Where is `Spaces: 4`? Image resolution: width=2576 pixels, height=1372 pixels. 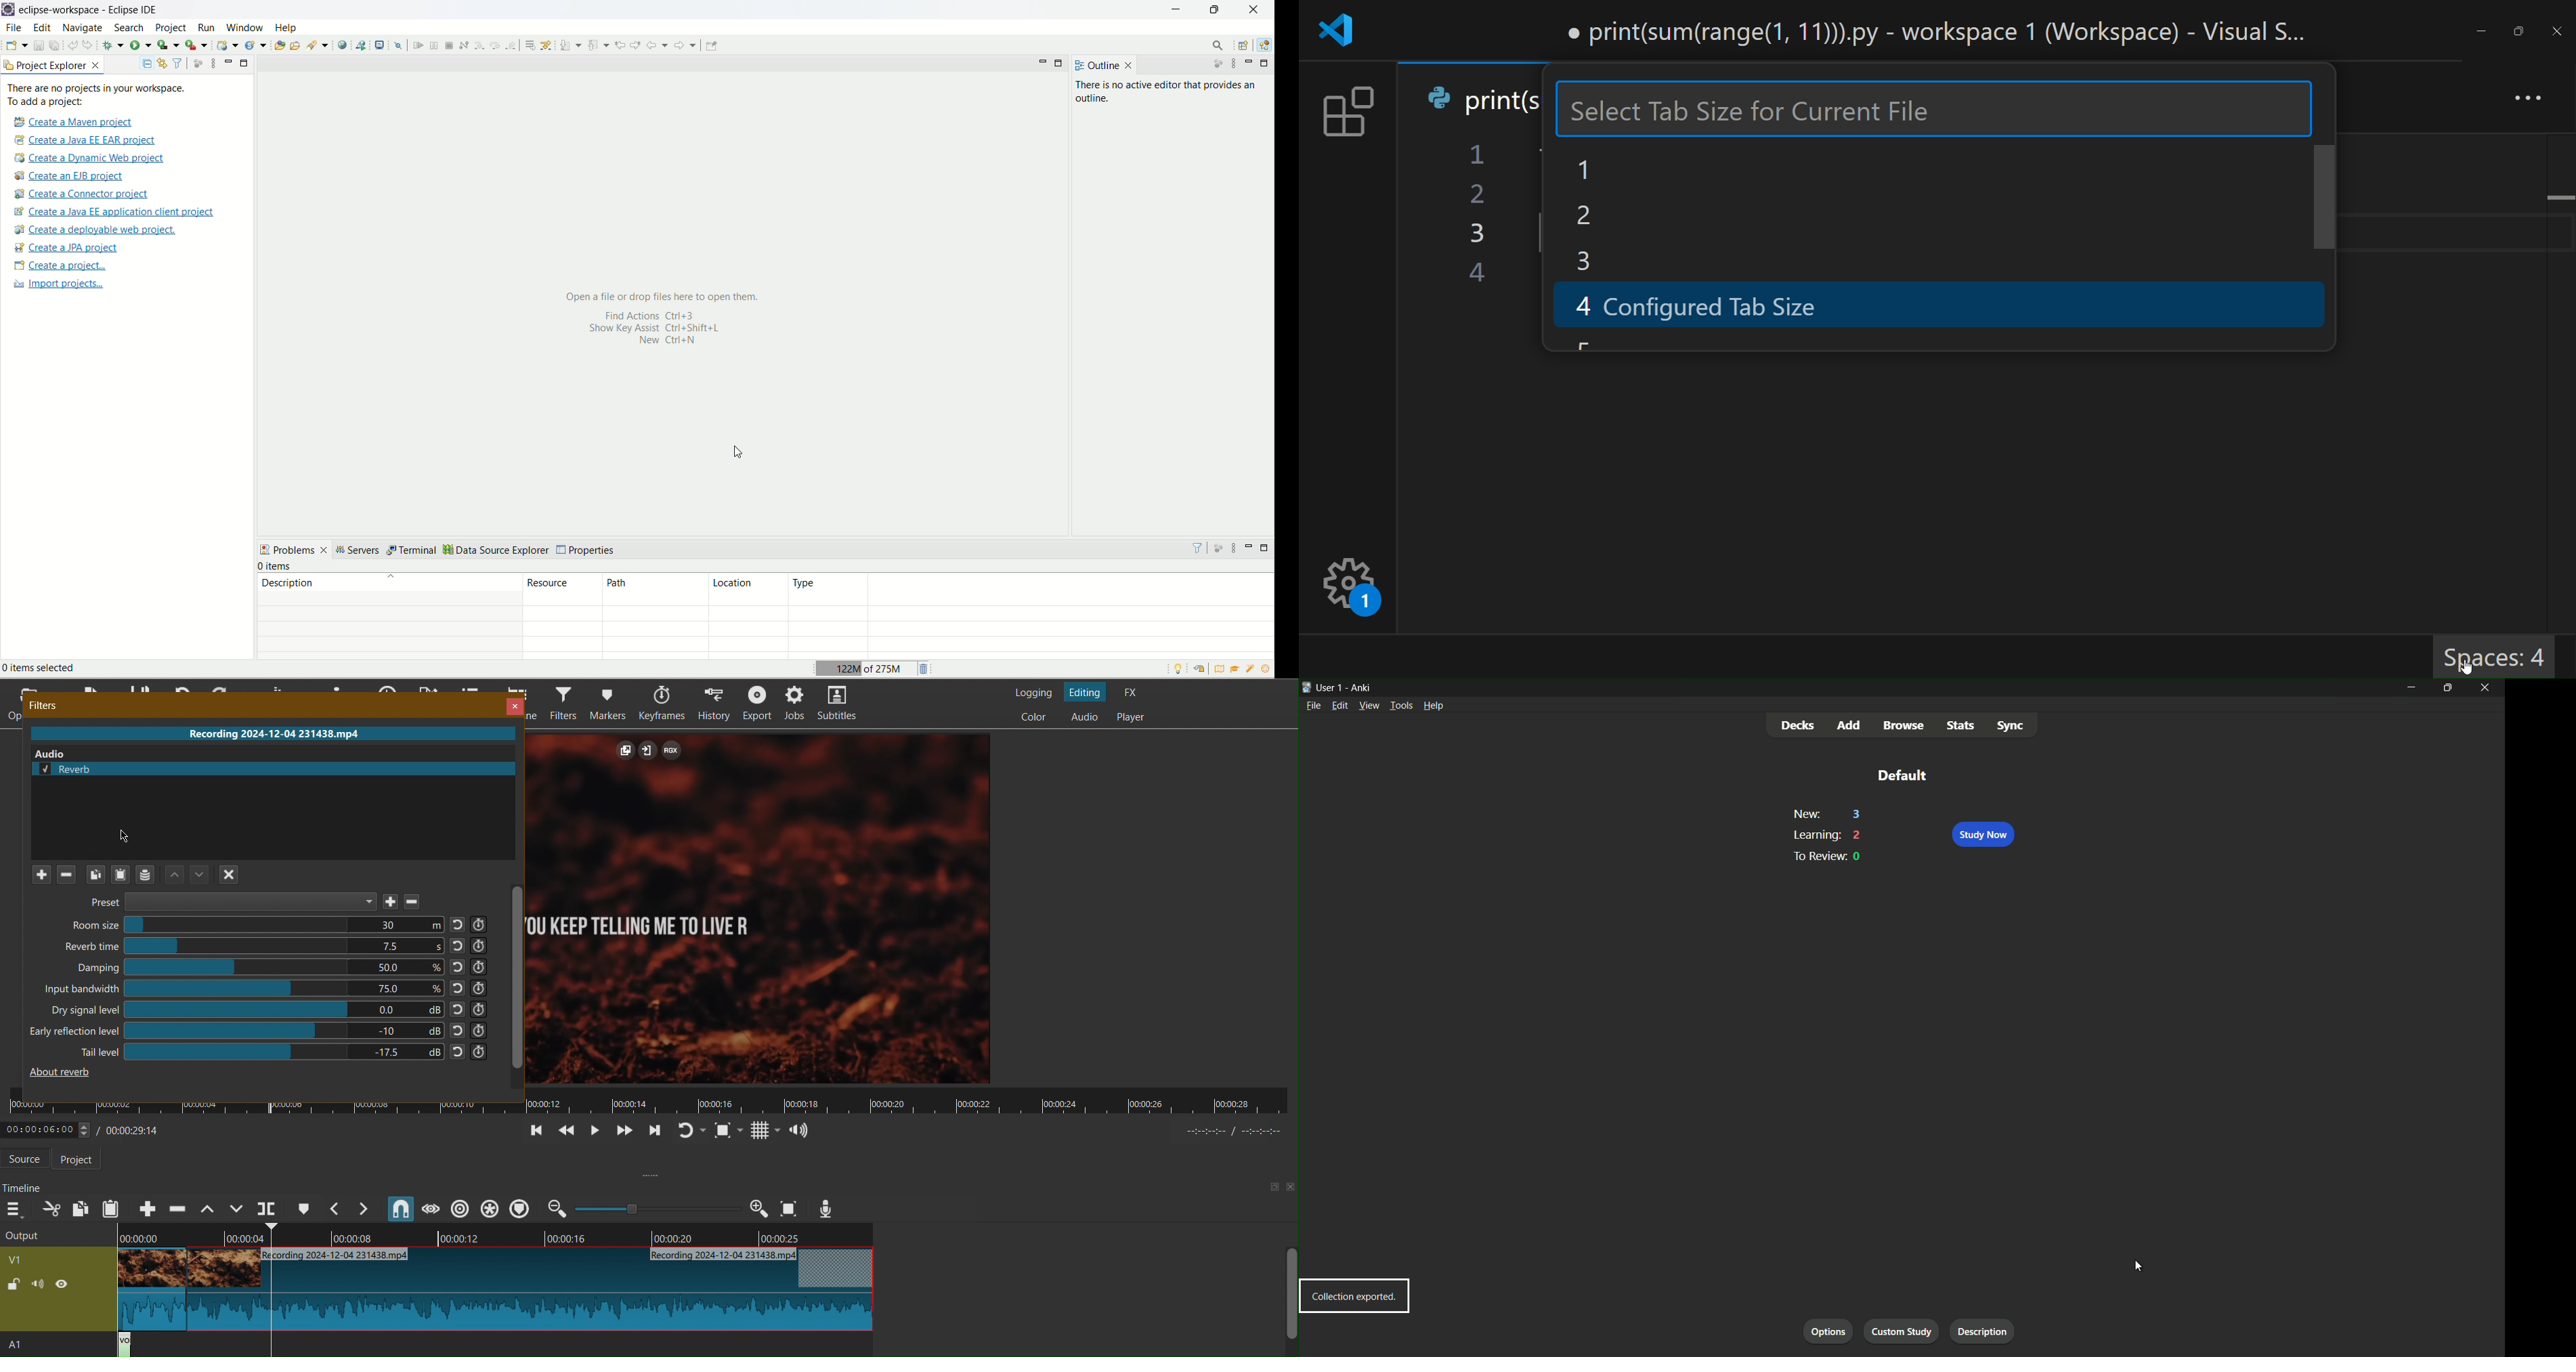
Spaces: 4 is located at coordinates (2495, 655).